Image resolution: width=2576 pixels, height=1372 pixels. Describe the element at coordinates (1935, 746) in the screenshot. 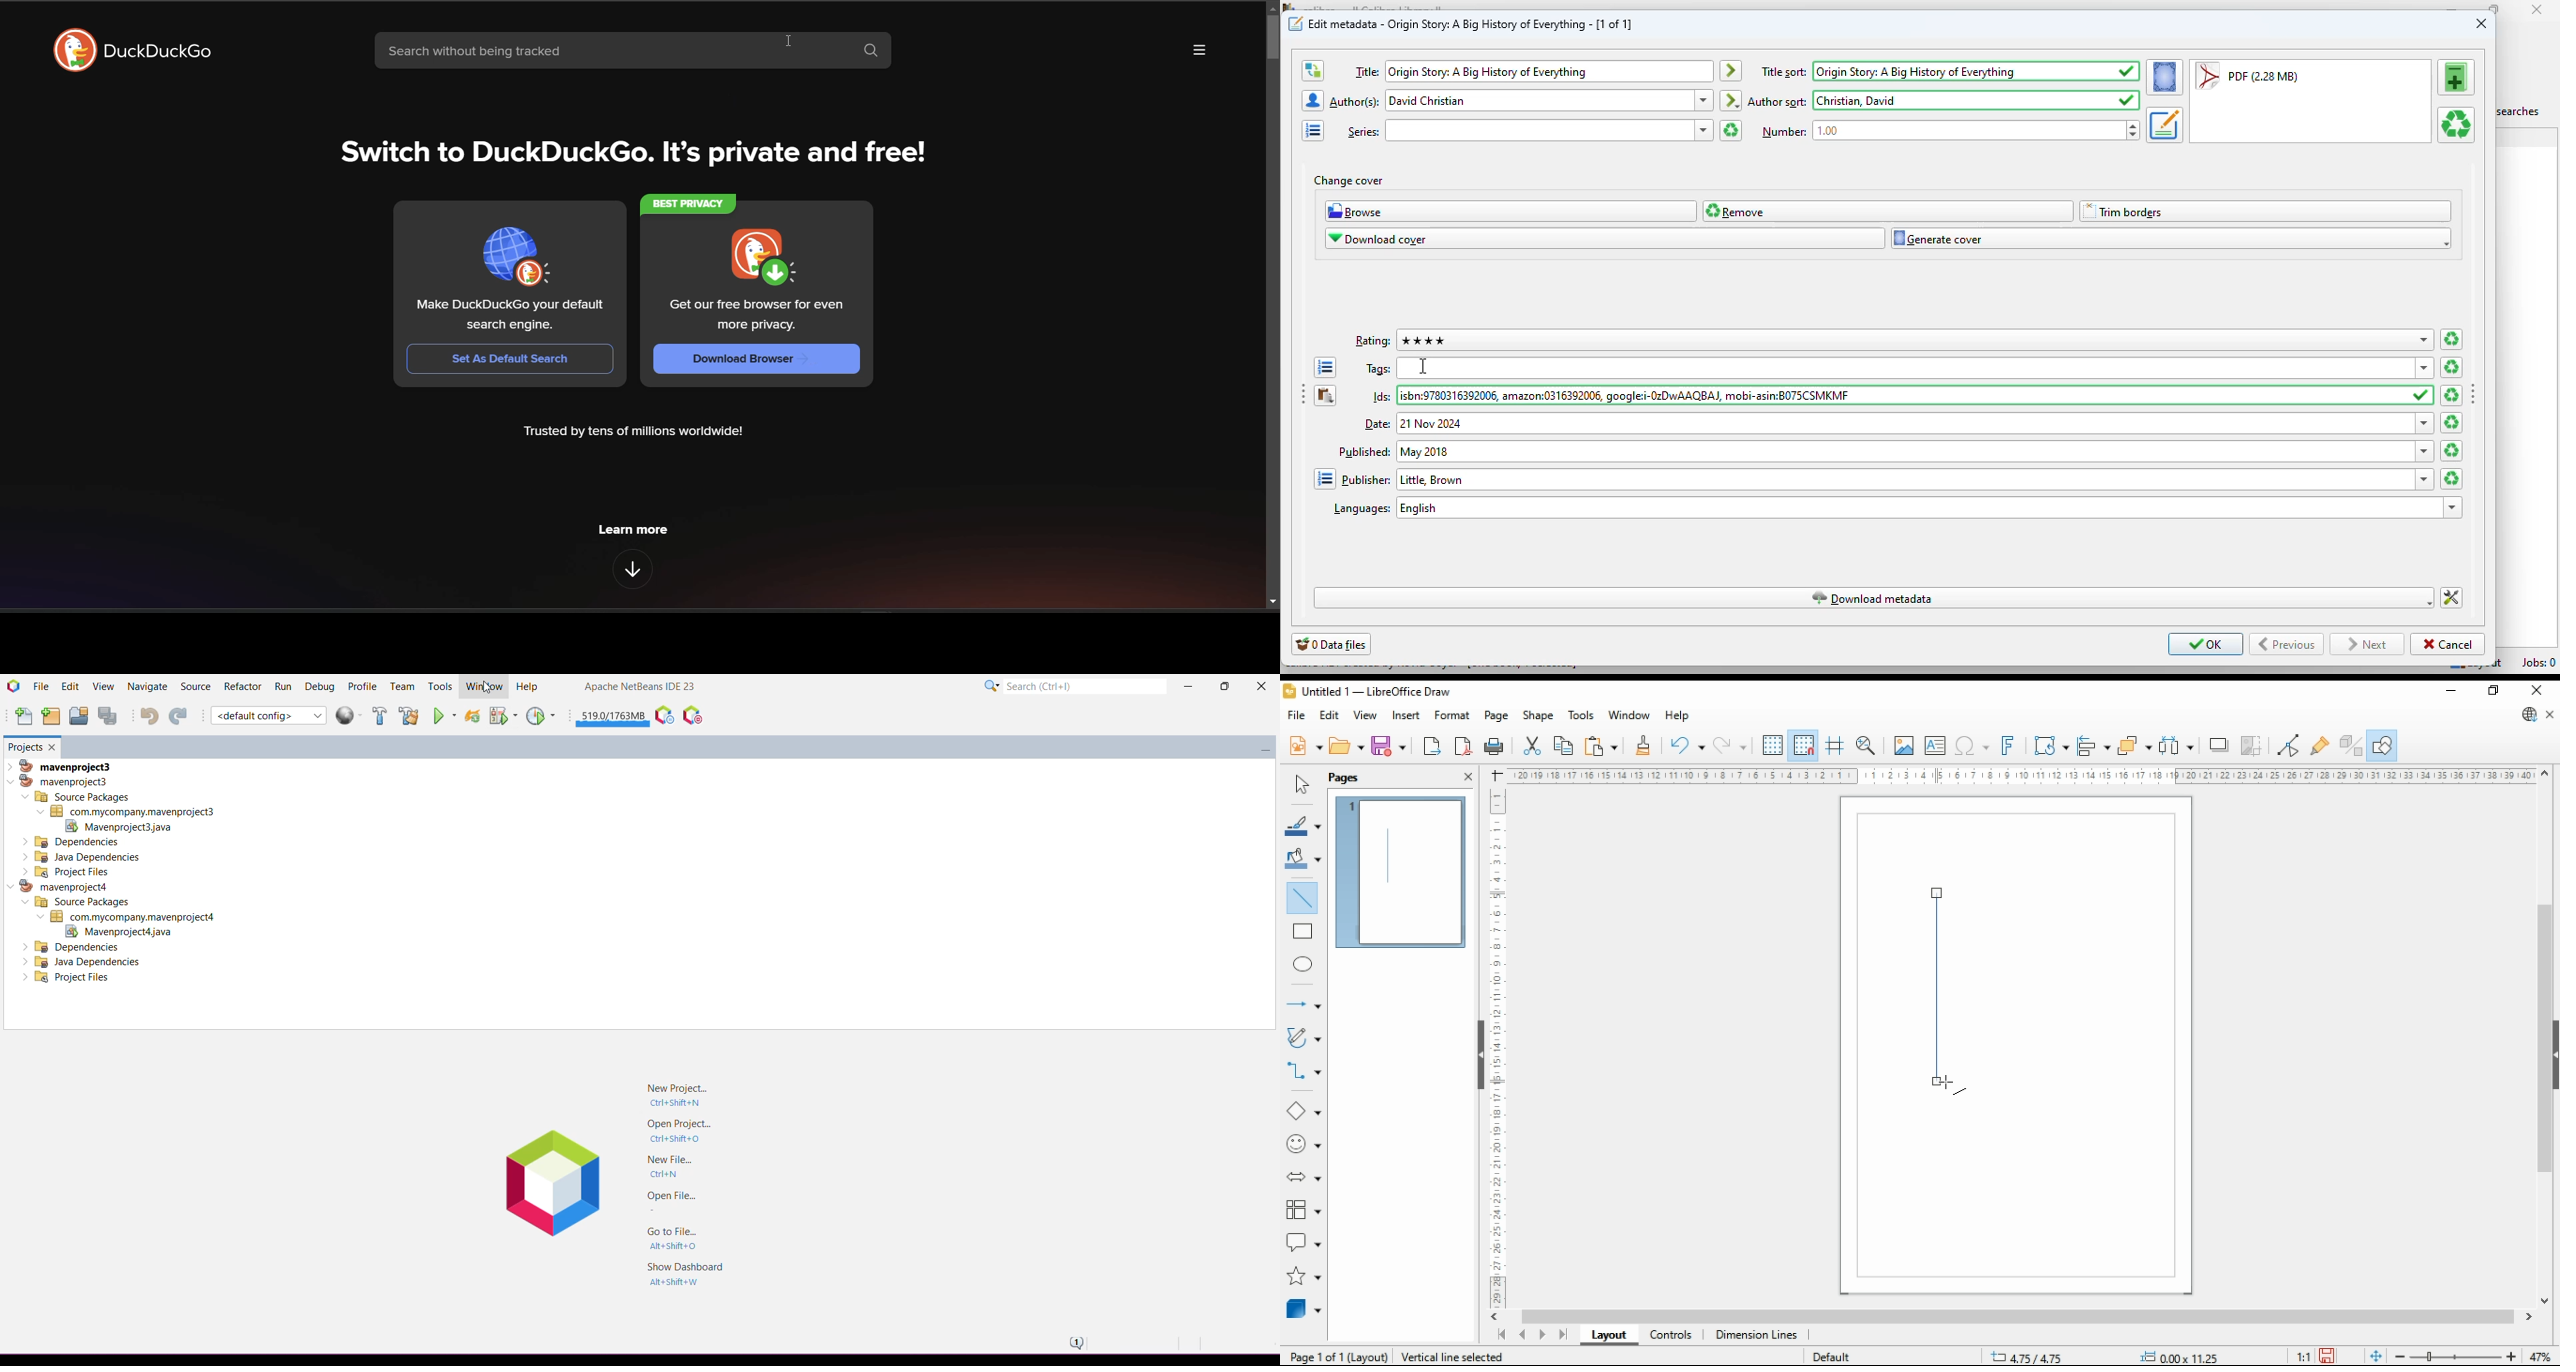

I see `insert text box` at that location.